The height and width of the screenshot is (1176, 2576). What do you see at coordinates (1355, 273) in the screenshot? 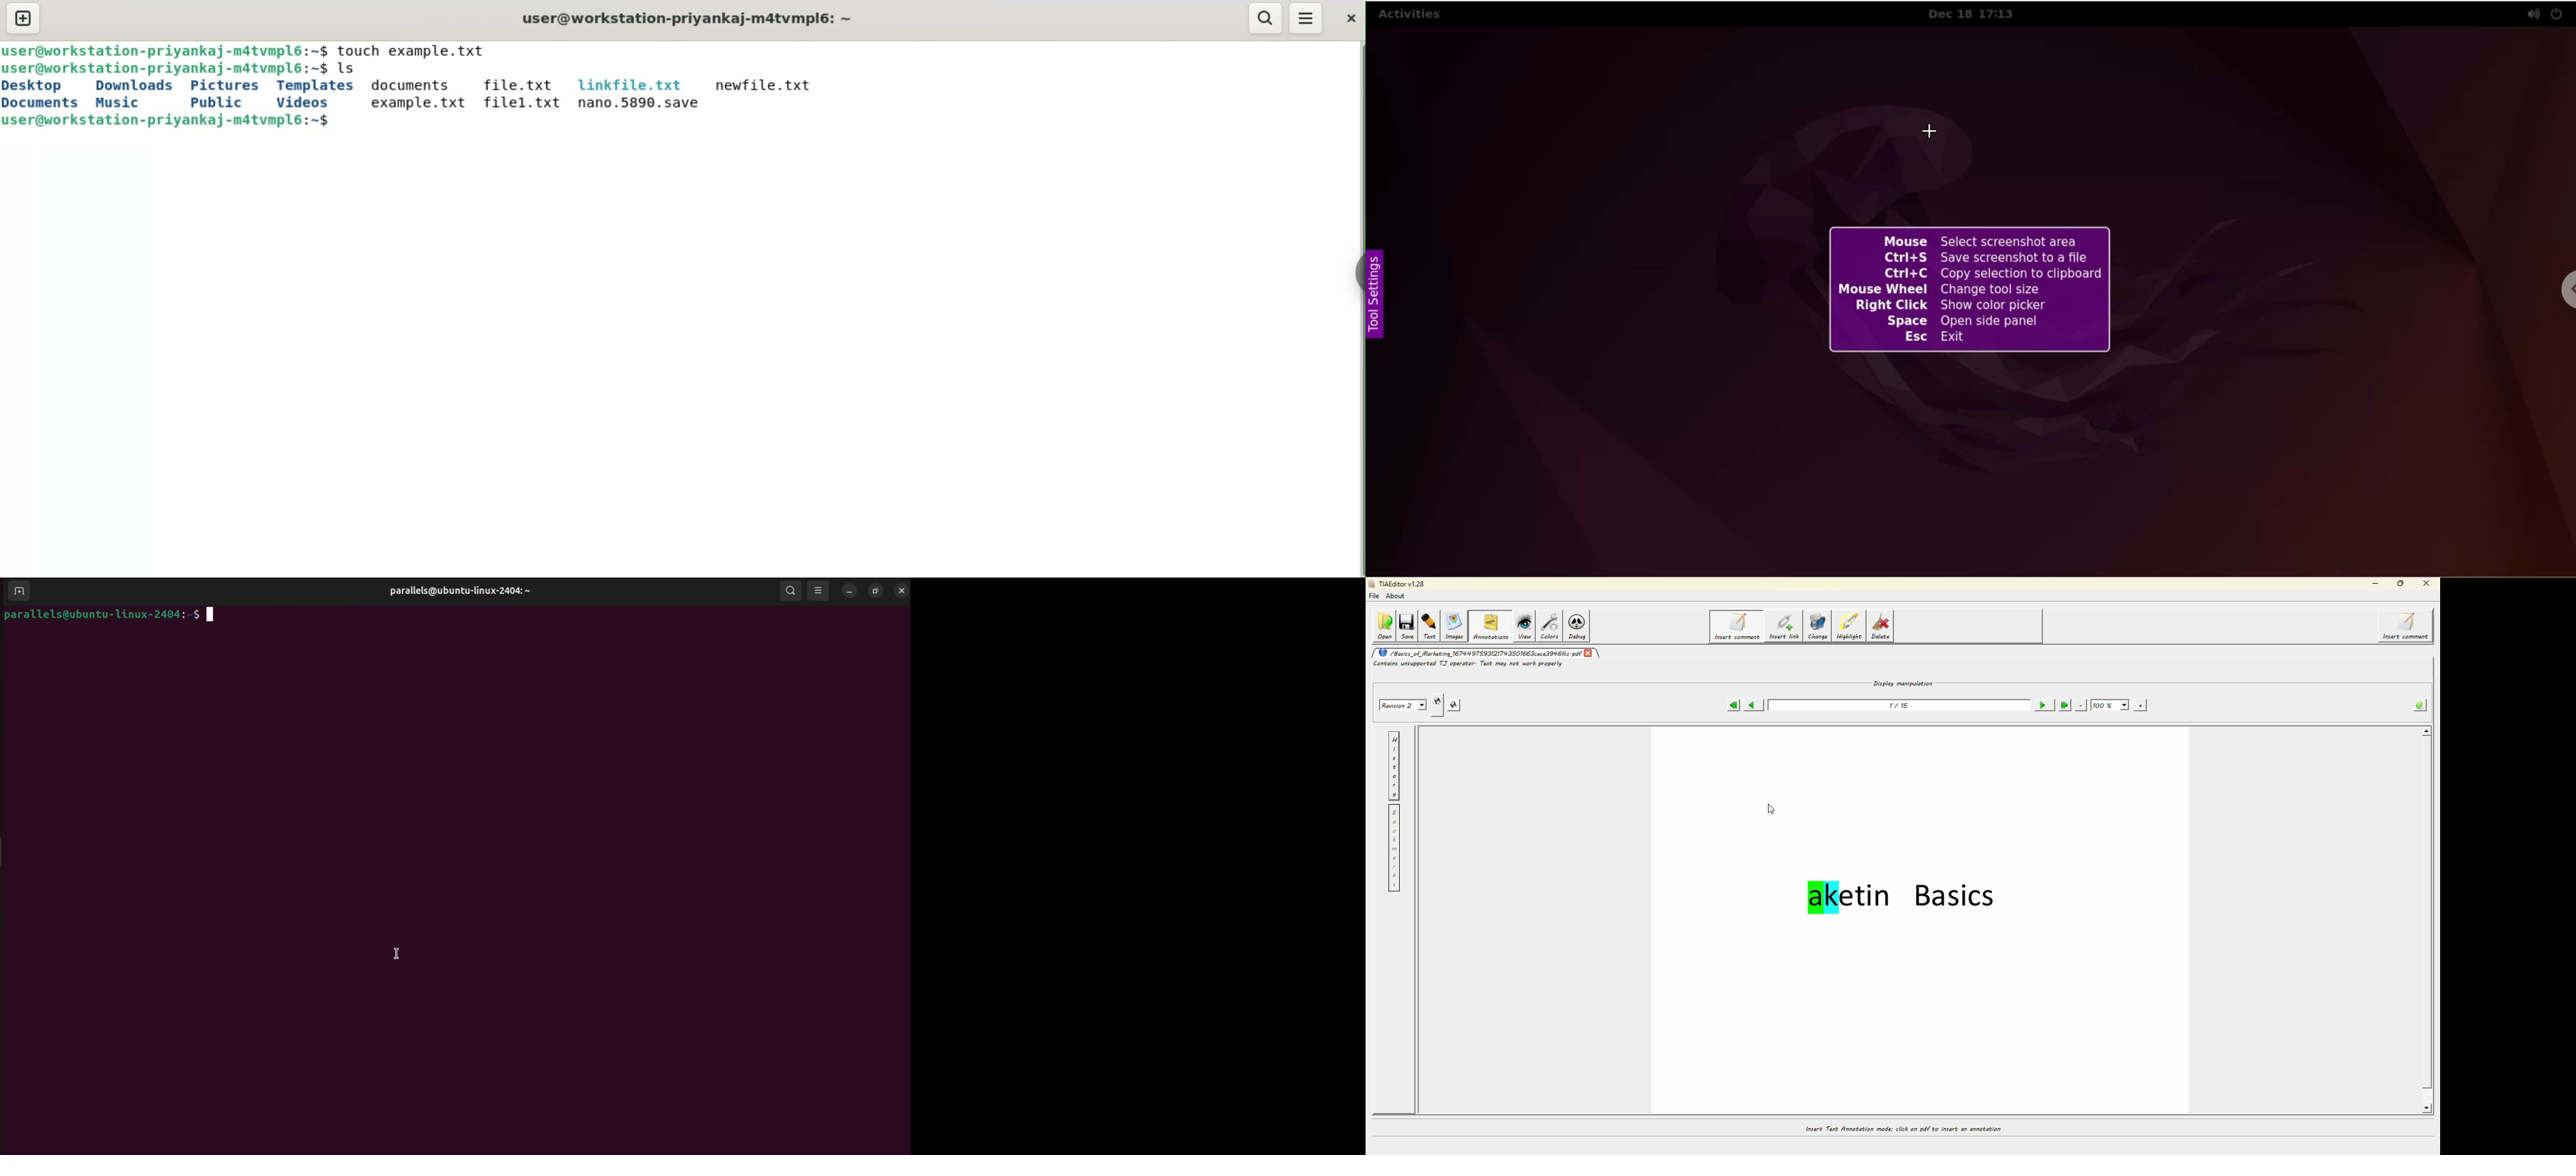
I see `sidebar` at bounding box center [1355, 273].